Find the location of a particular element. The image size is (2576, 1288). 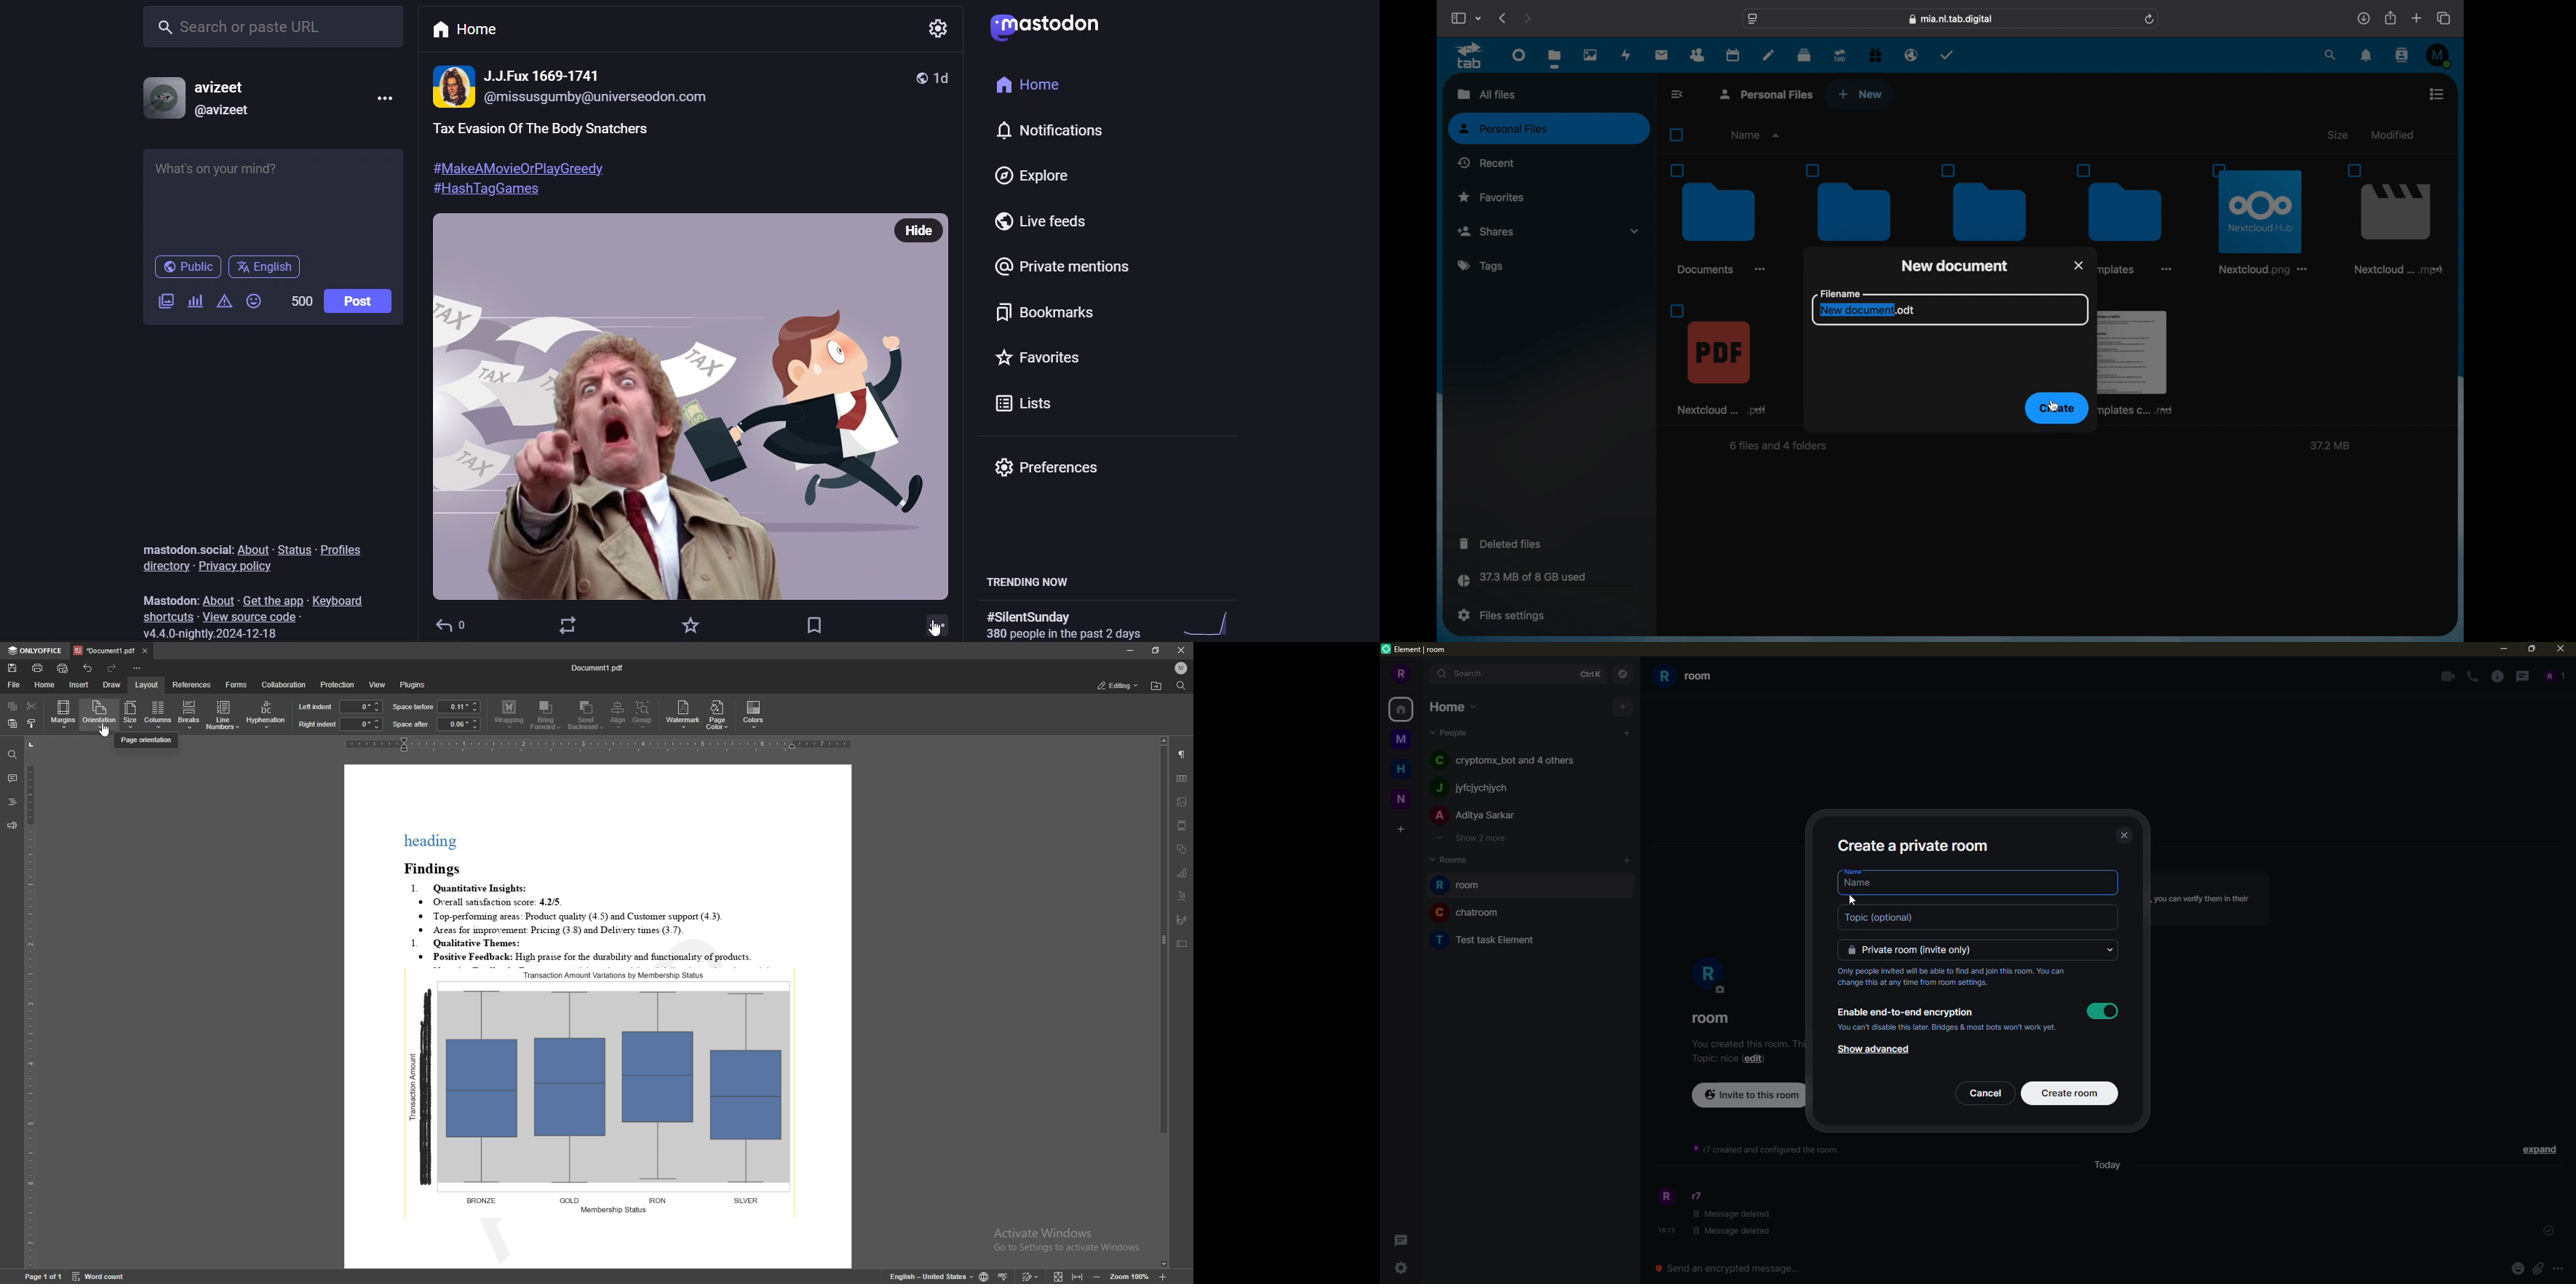

search is located at coordinates (2331, 56).